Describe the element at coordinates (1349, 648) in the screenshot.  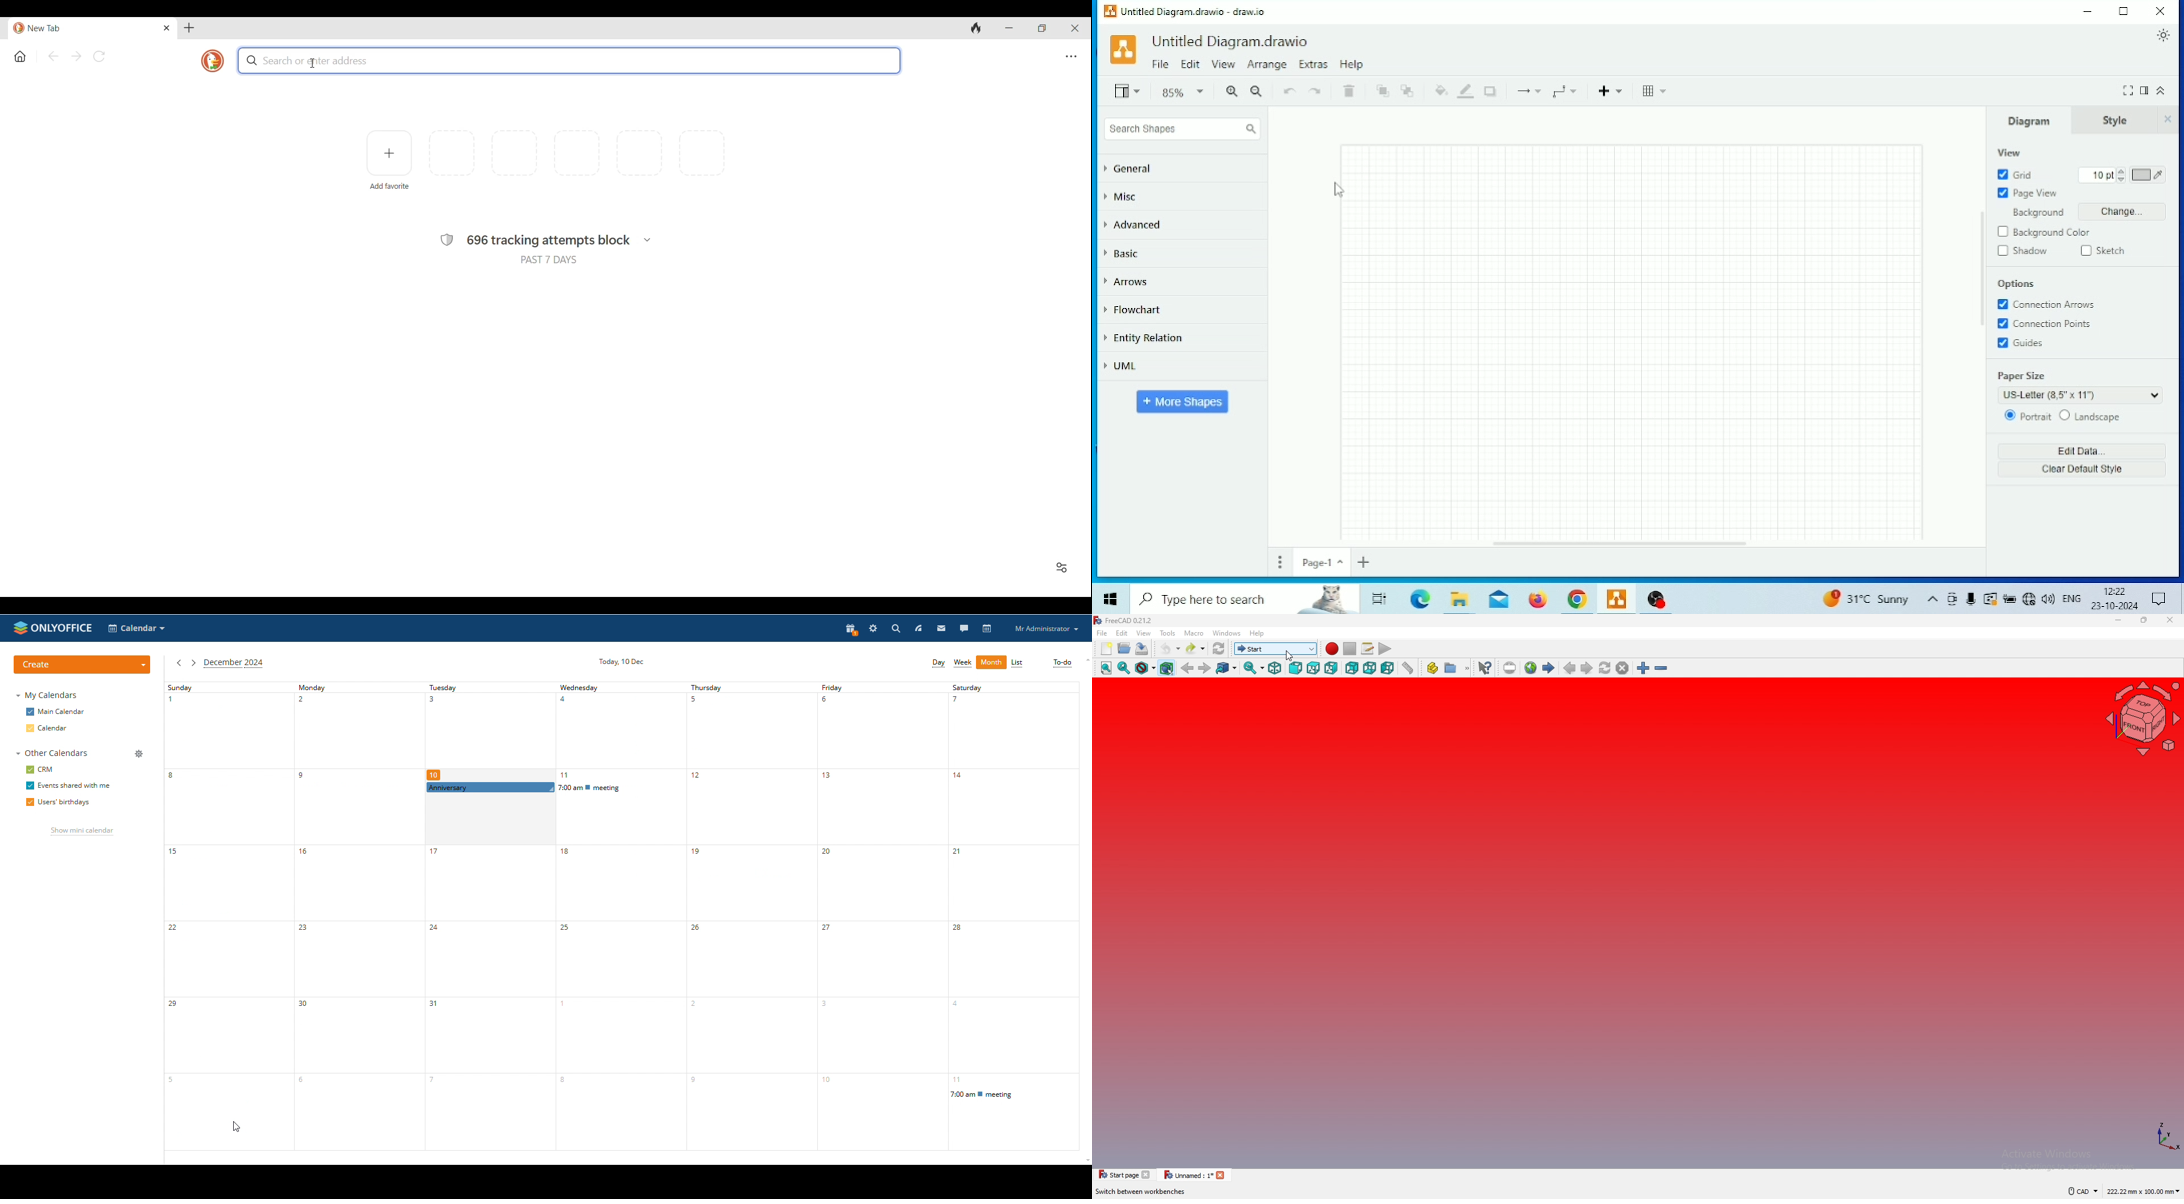
I see `stop macro` at that location.